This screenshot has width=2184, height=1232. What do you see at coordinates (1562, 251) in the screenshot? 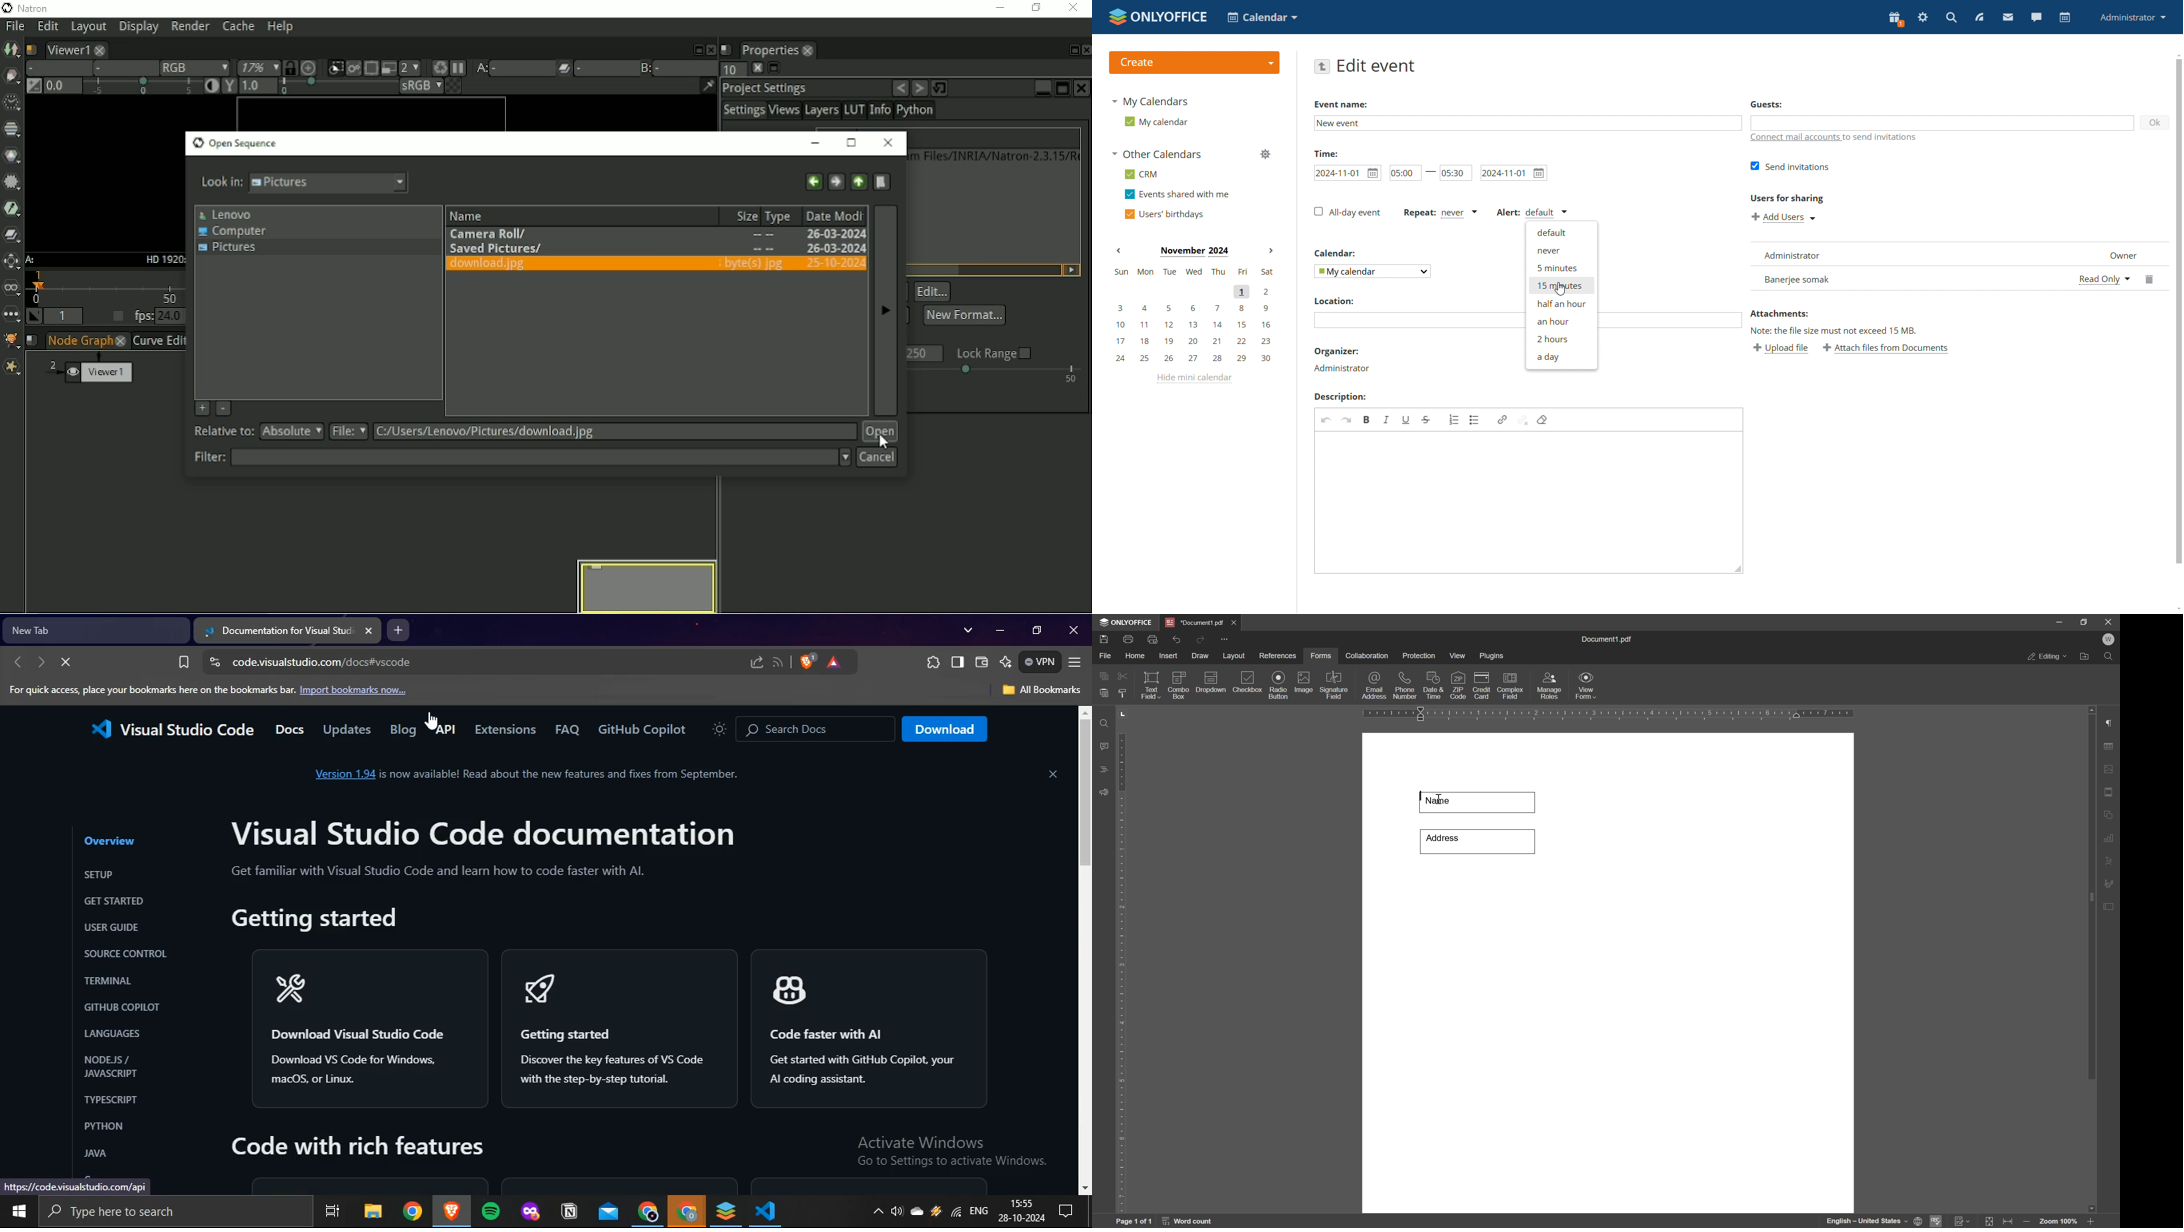
I see `never` at bounding box center [1562, 251].